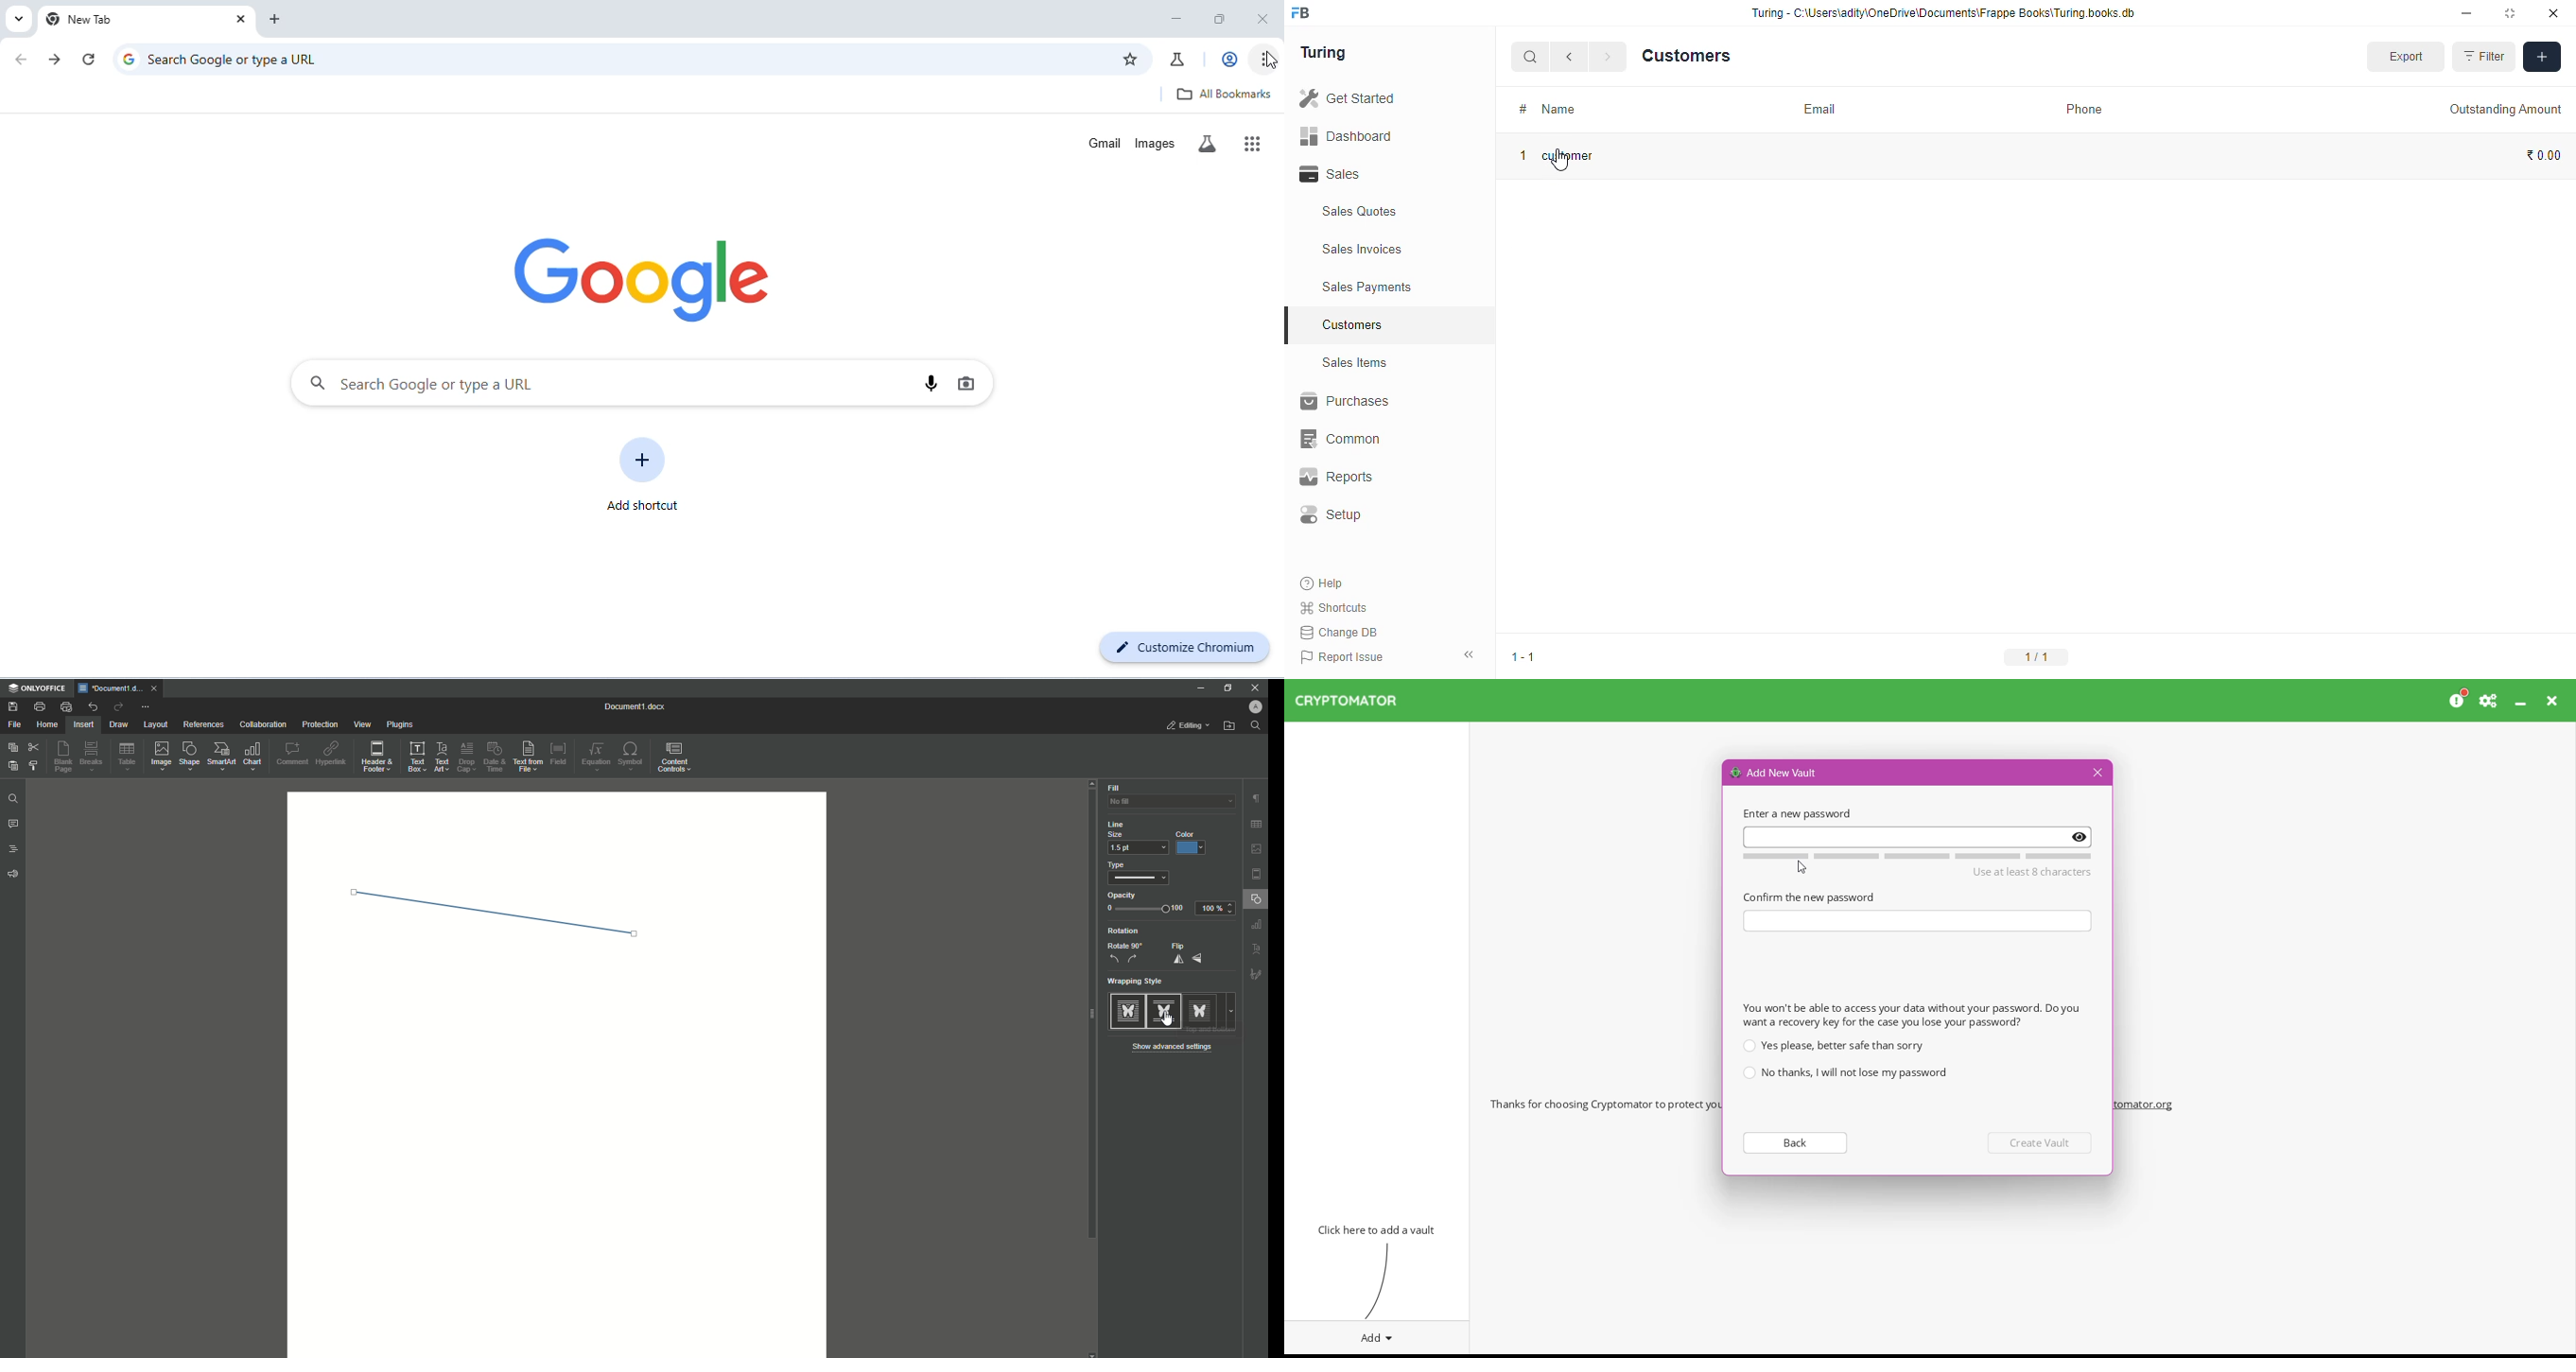  What do you see at coordinates (1531, 59) in the screenshot?
I see `search` at bounding box center [1531, 59].